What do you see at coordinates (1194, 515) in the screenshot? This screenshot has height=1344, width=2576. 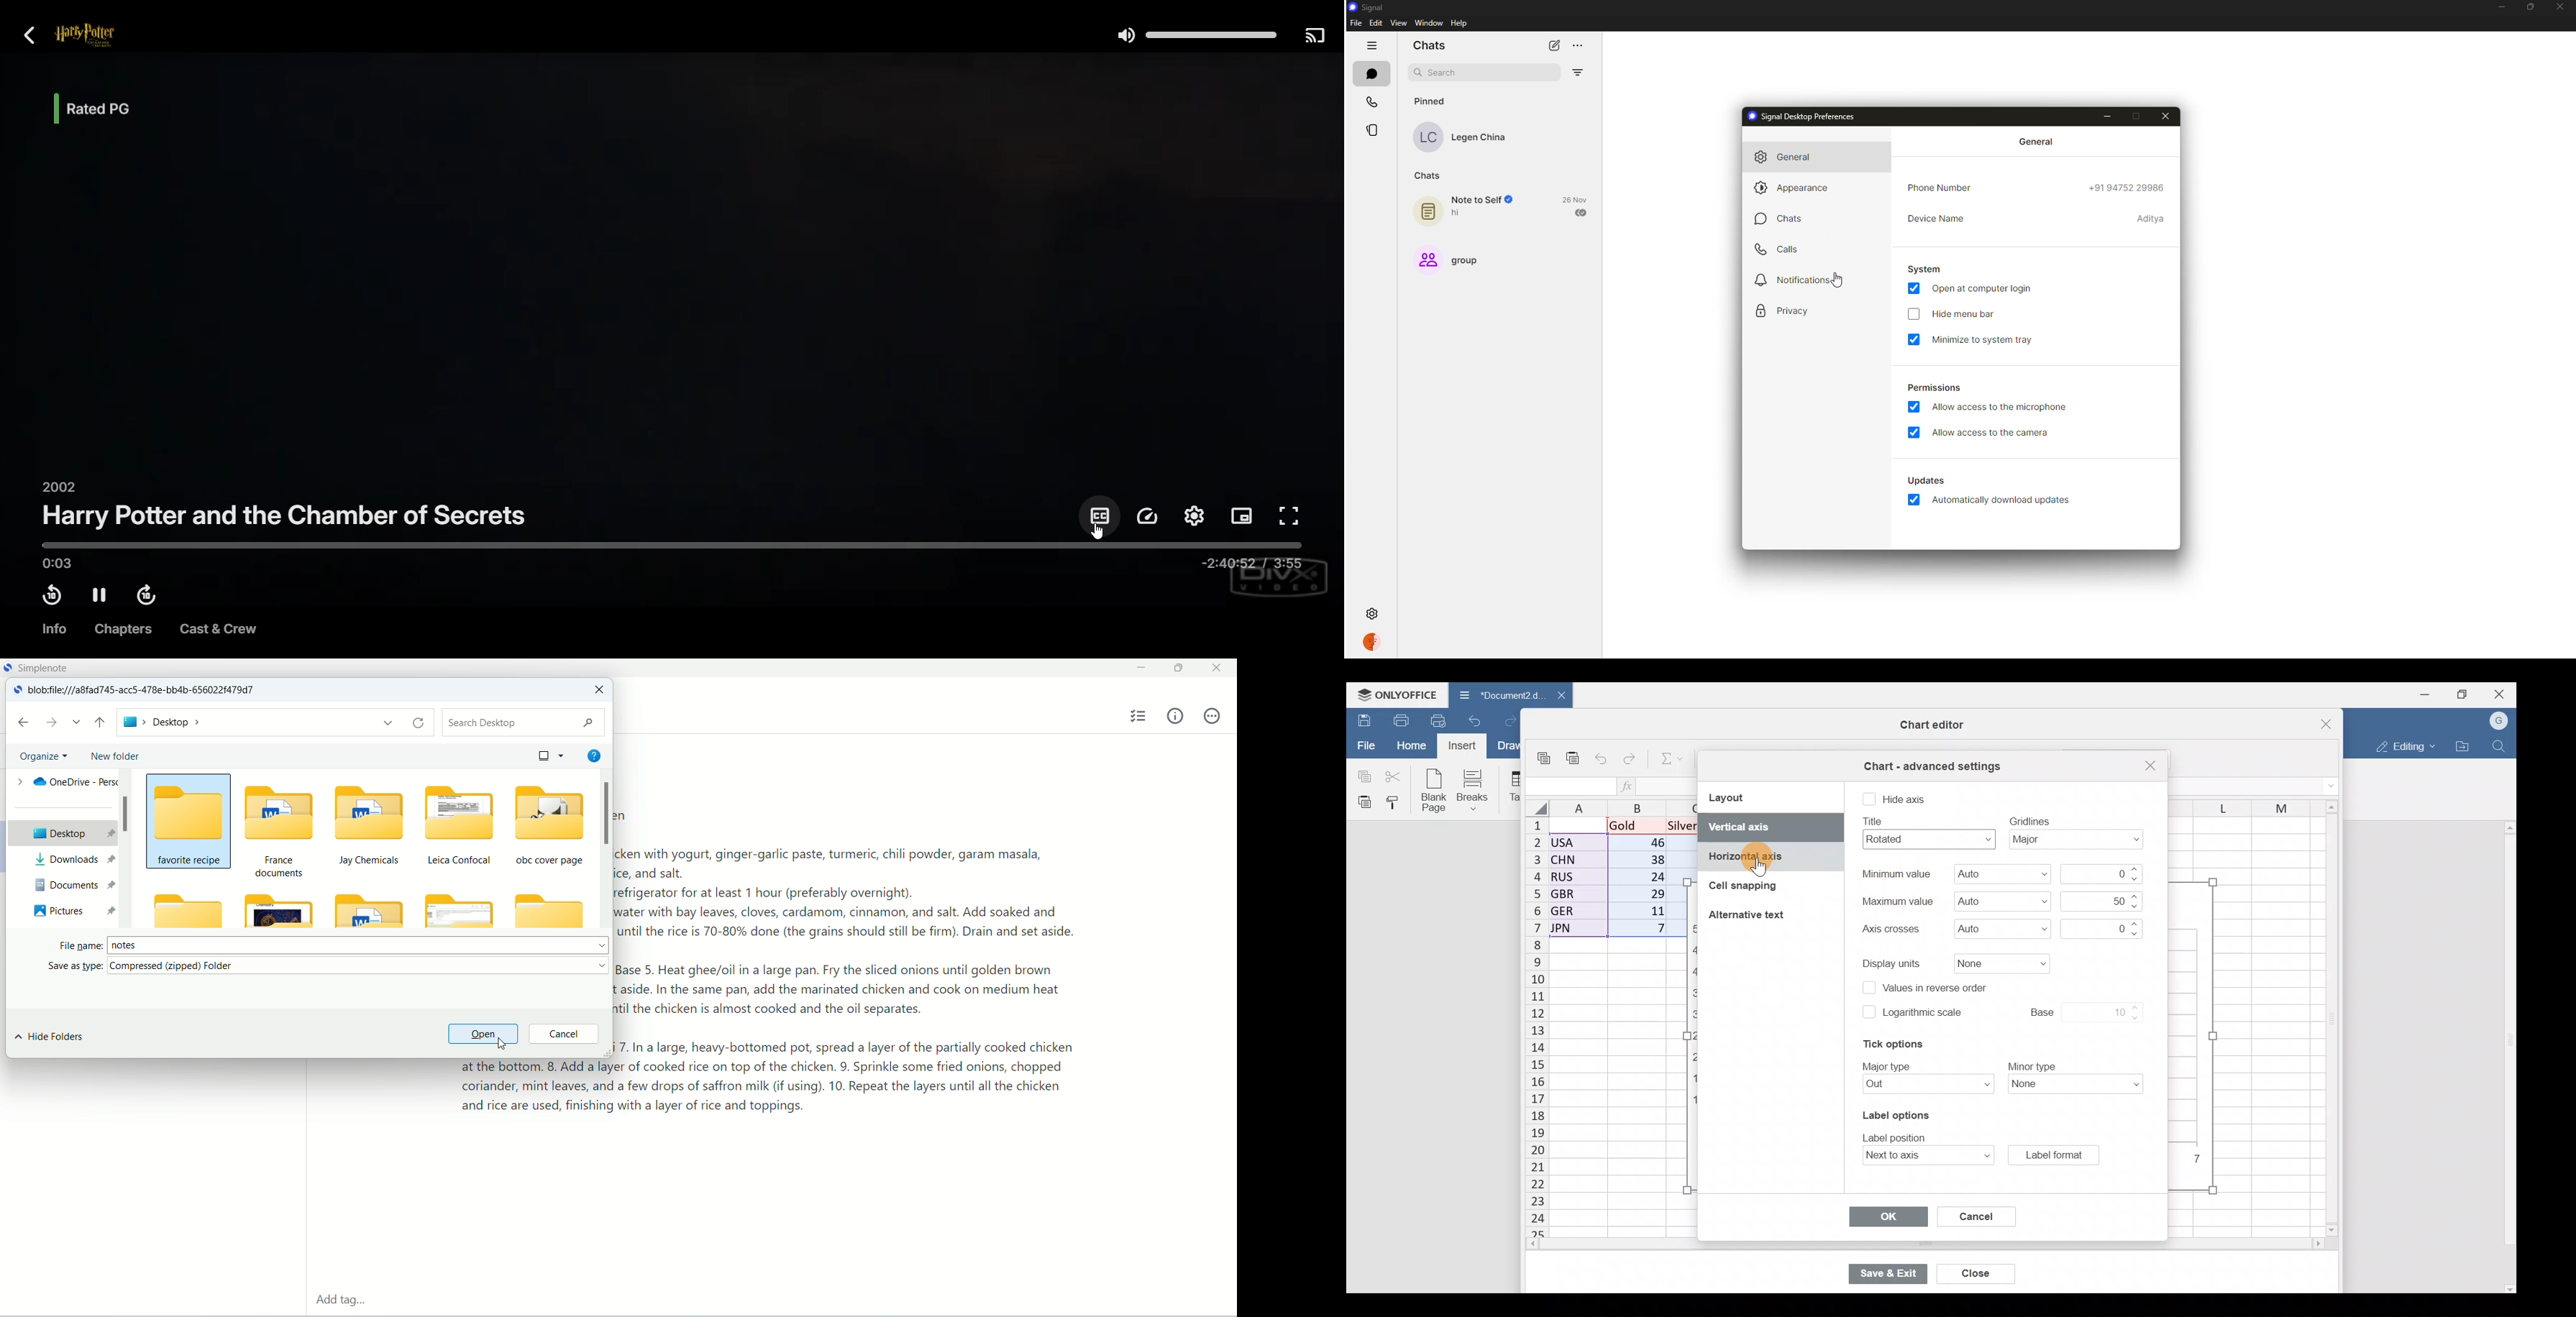 I see `Settings` at bounding box center [1194, 515].